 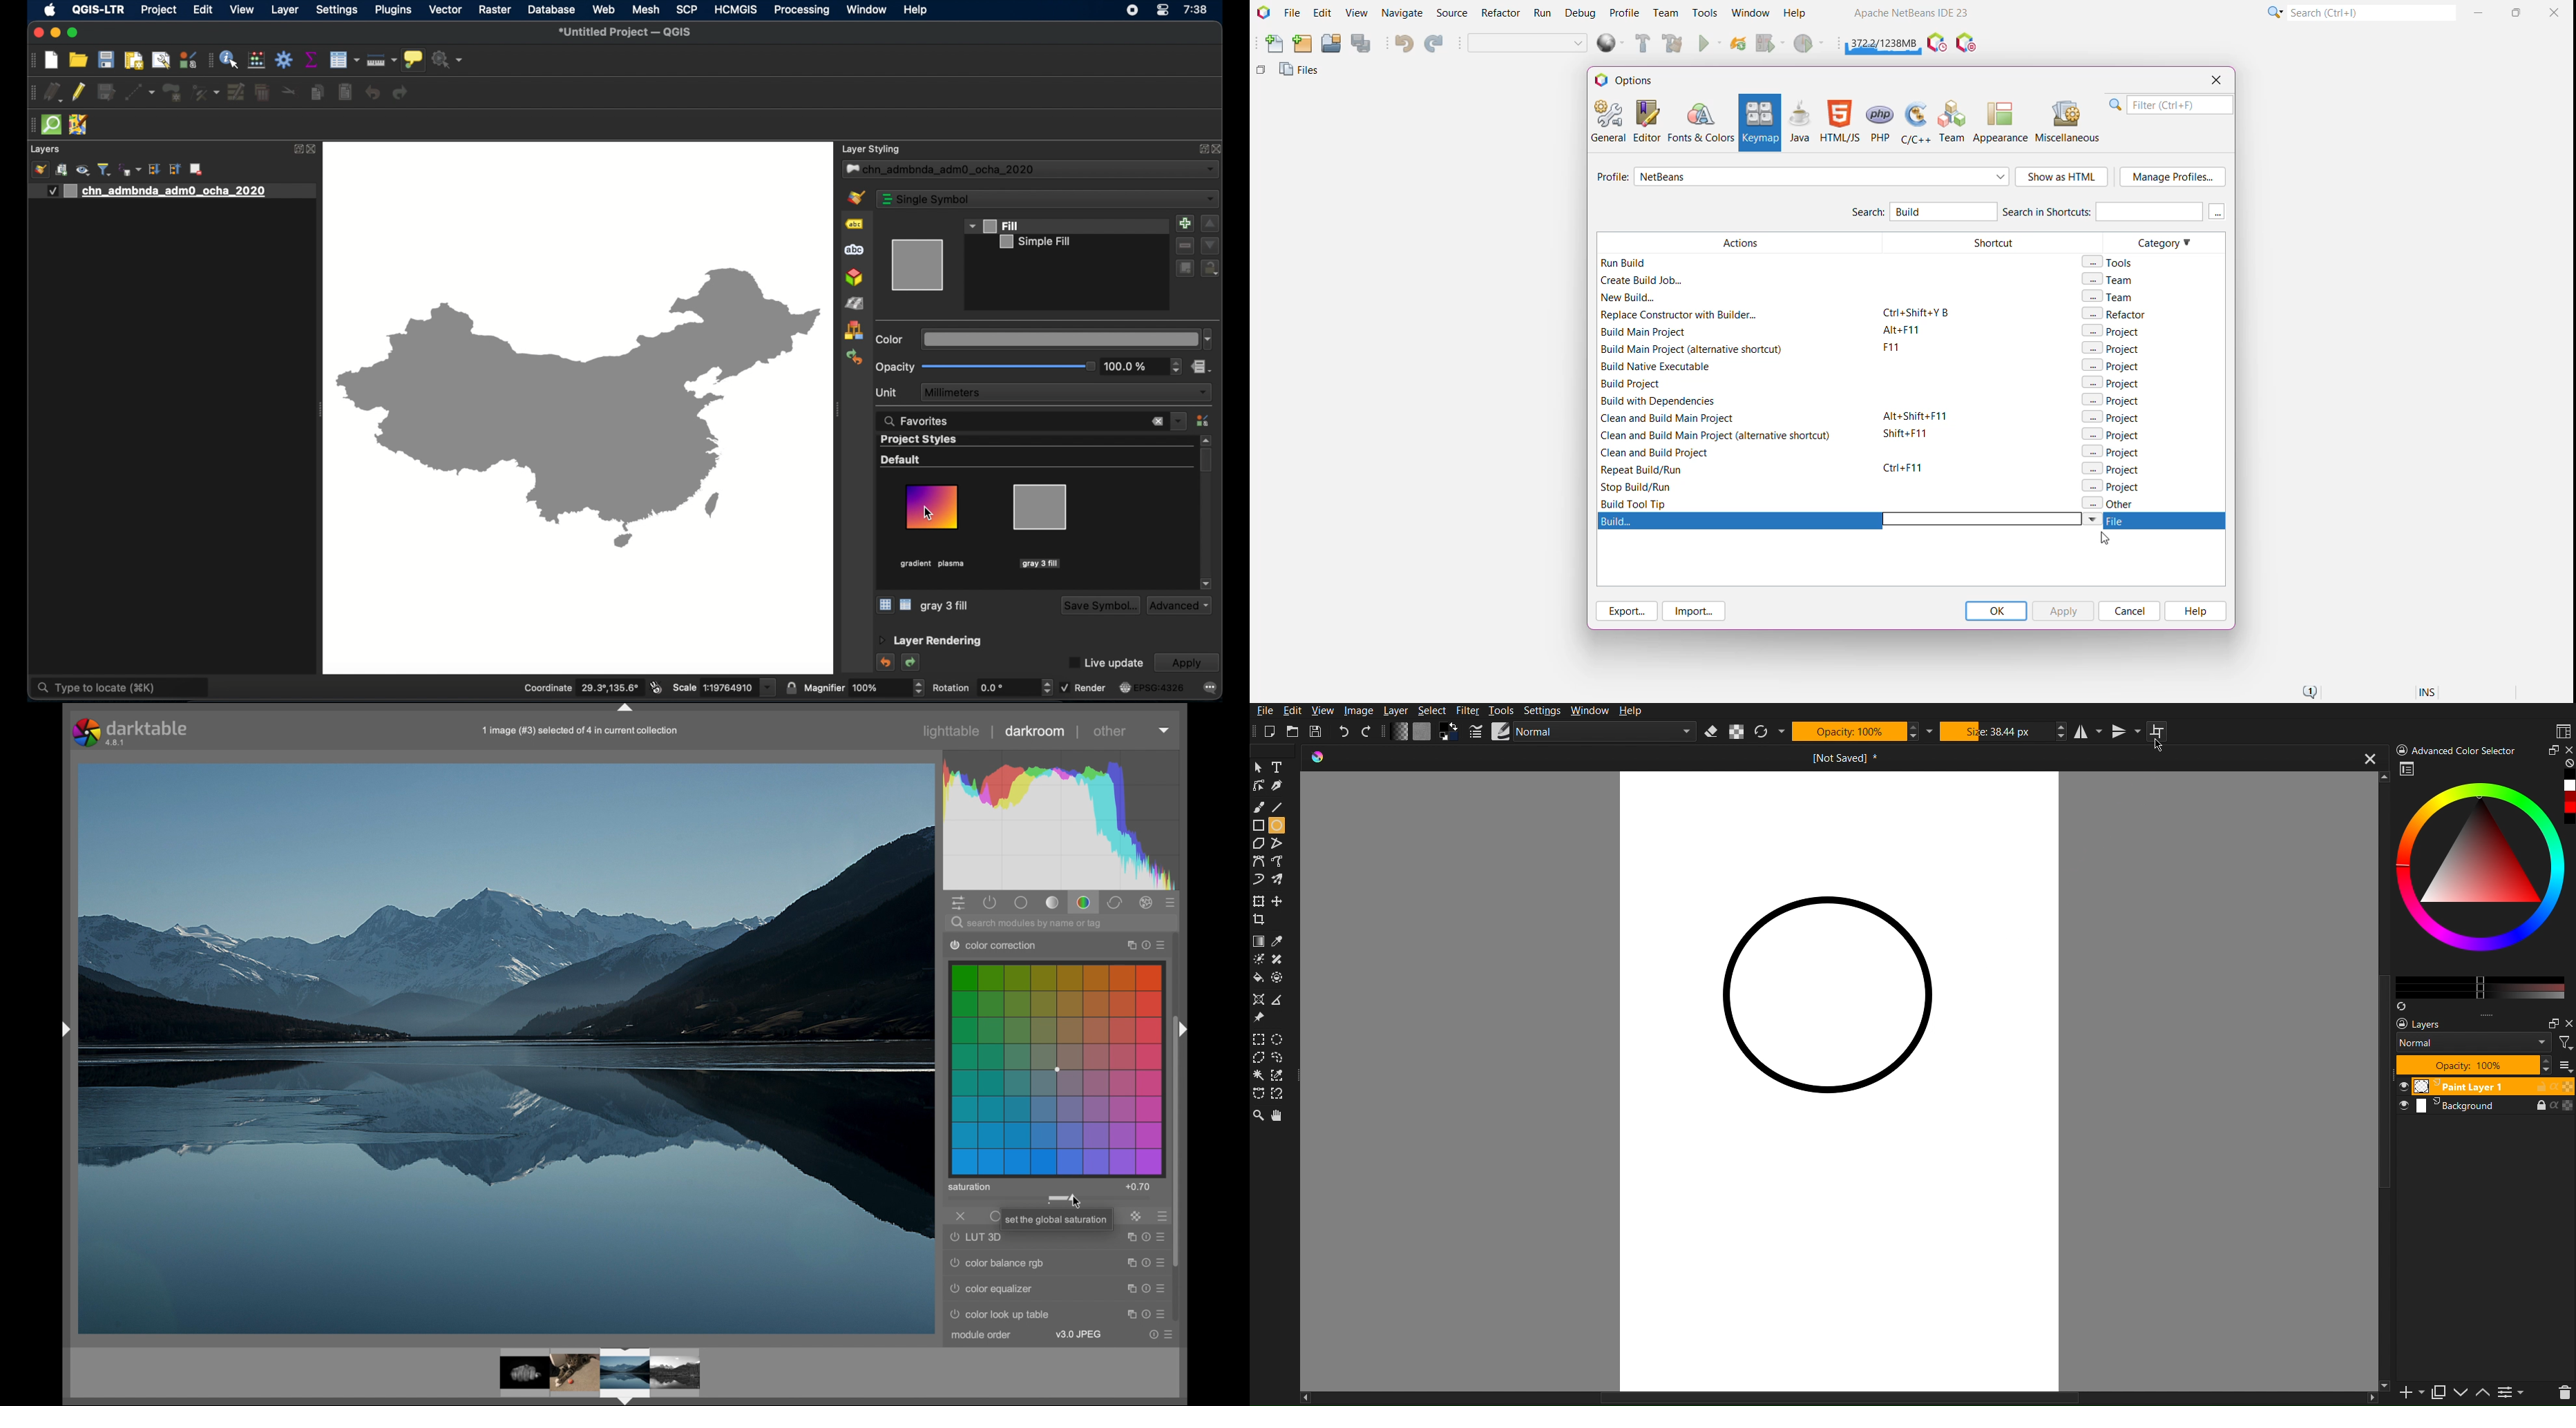 I want to click on Brightness tool, so click(x=1258, y=961).